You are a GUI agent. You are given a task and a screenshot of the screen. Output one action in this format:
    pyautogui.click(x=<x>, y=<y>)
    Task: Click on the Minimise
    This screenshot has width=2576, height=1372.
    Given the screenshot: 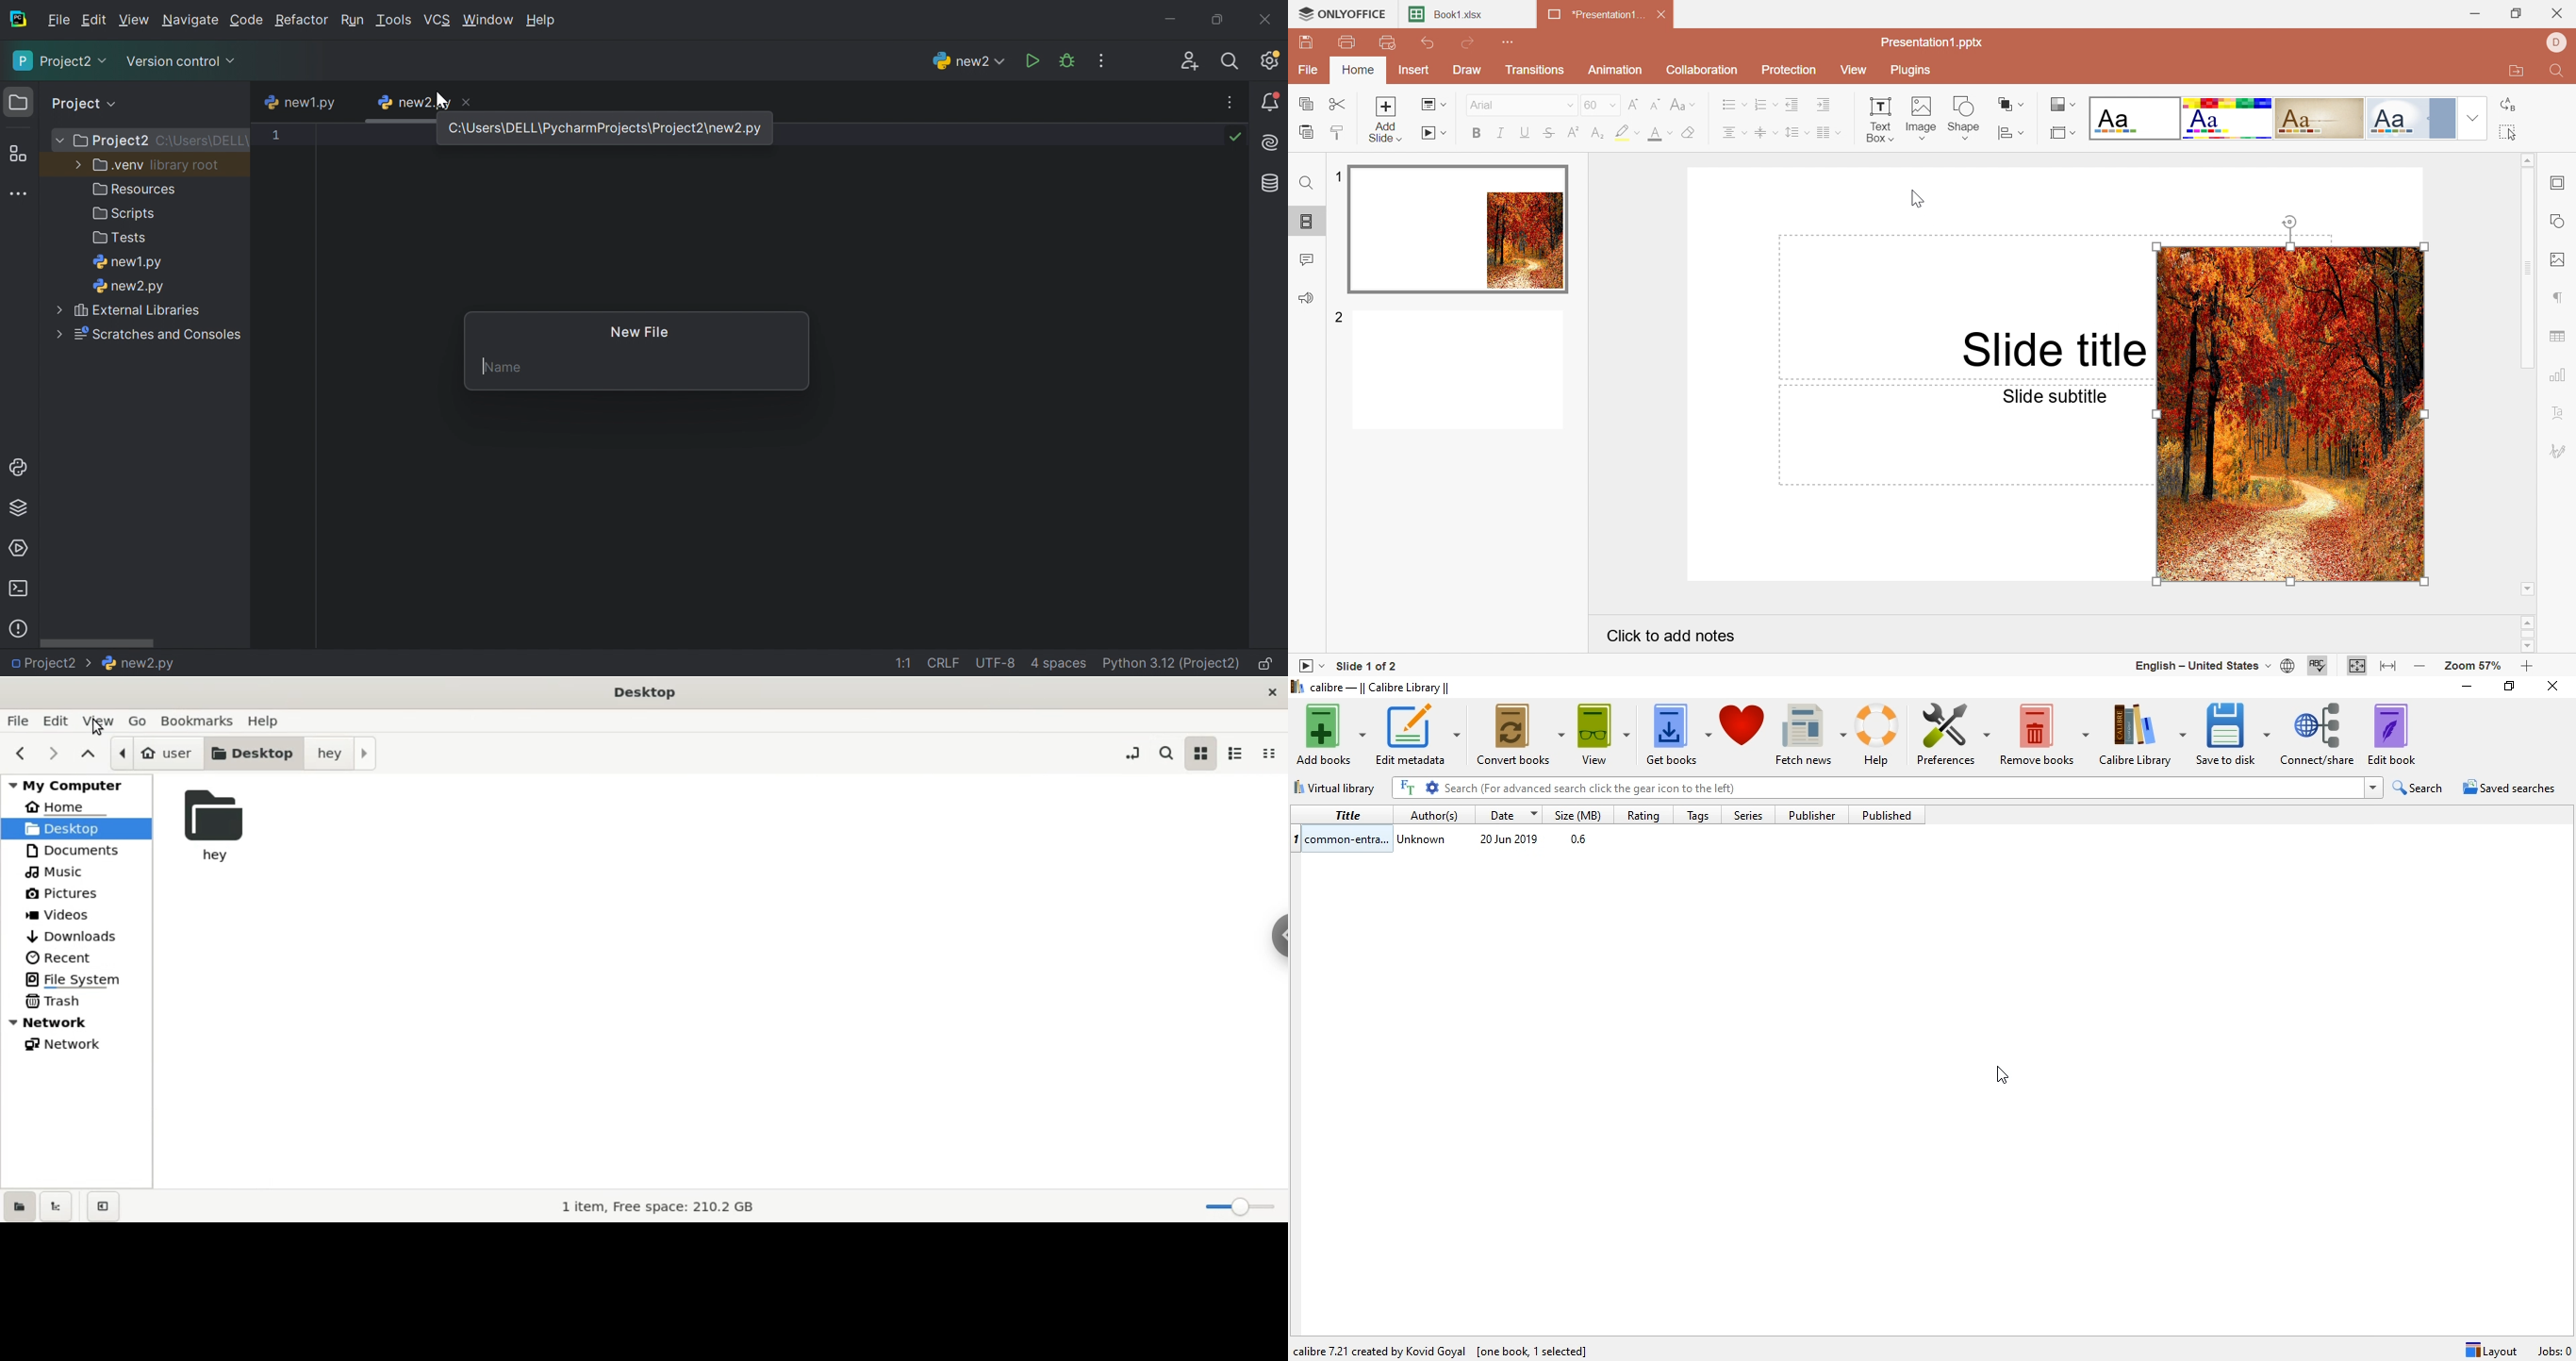 What is the action you would take?
    pyautogui.click(x=2462, y=688)
    